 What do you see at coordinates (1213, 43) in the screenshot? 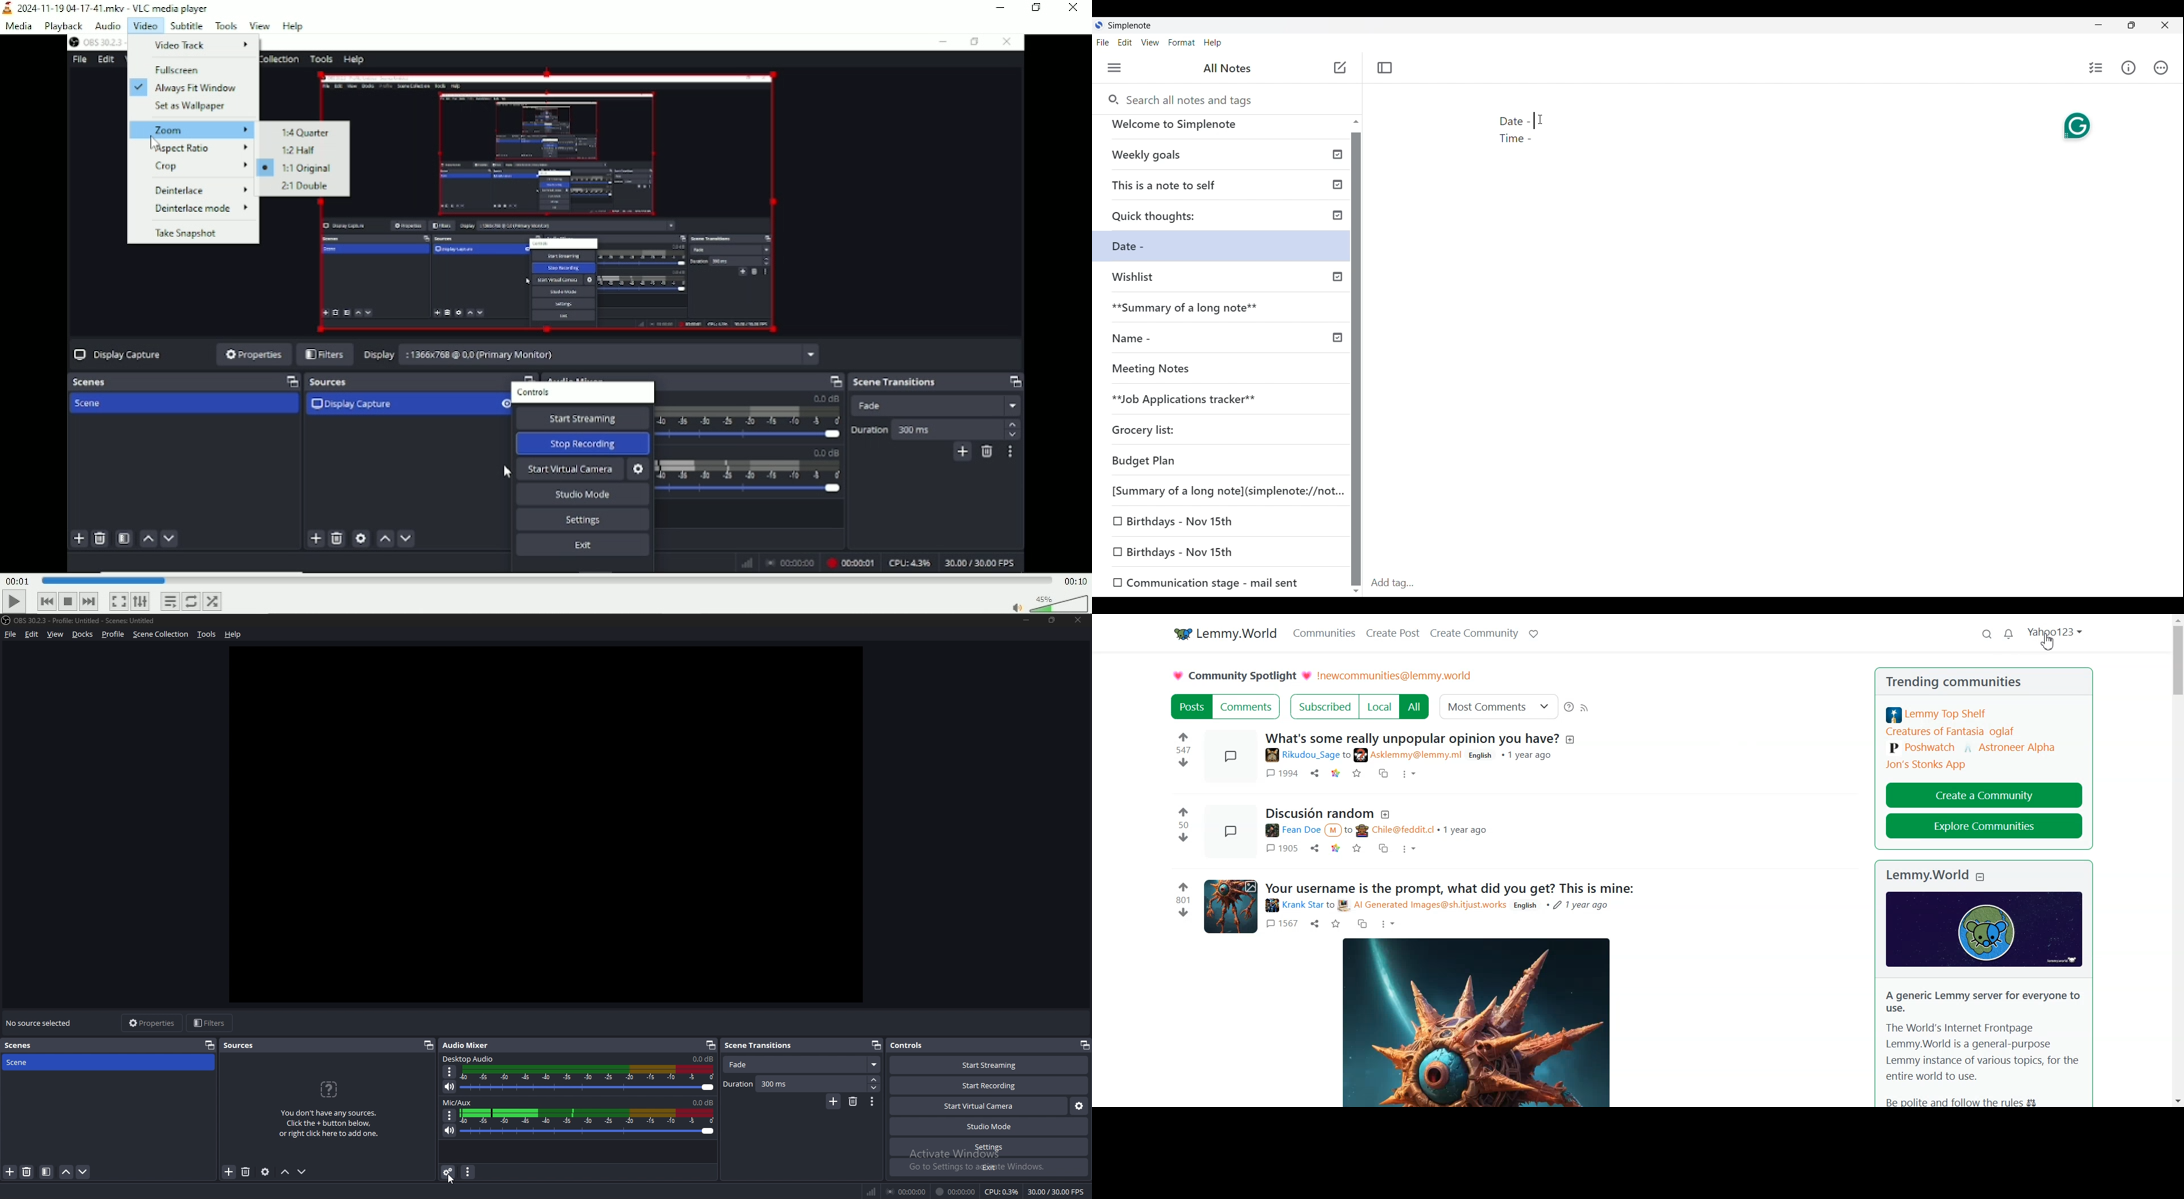
I see `Help menu` at bounding box center [1213, 43].